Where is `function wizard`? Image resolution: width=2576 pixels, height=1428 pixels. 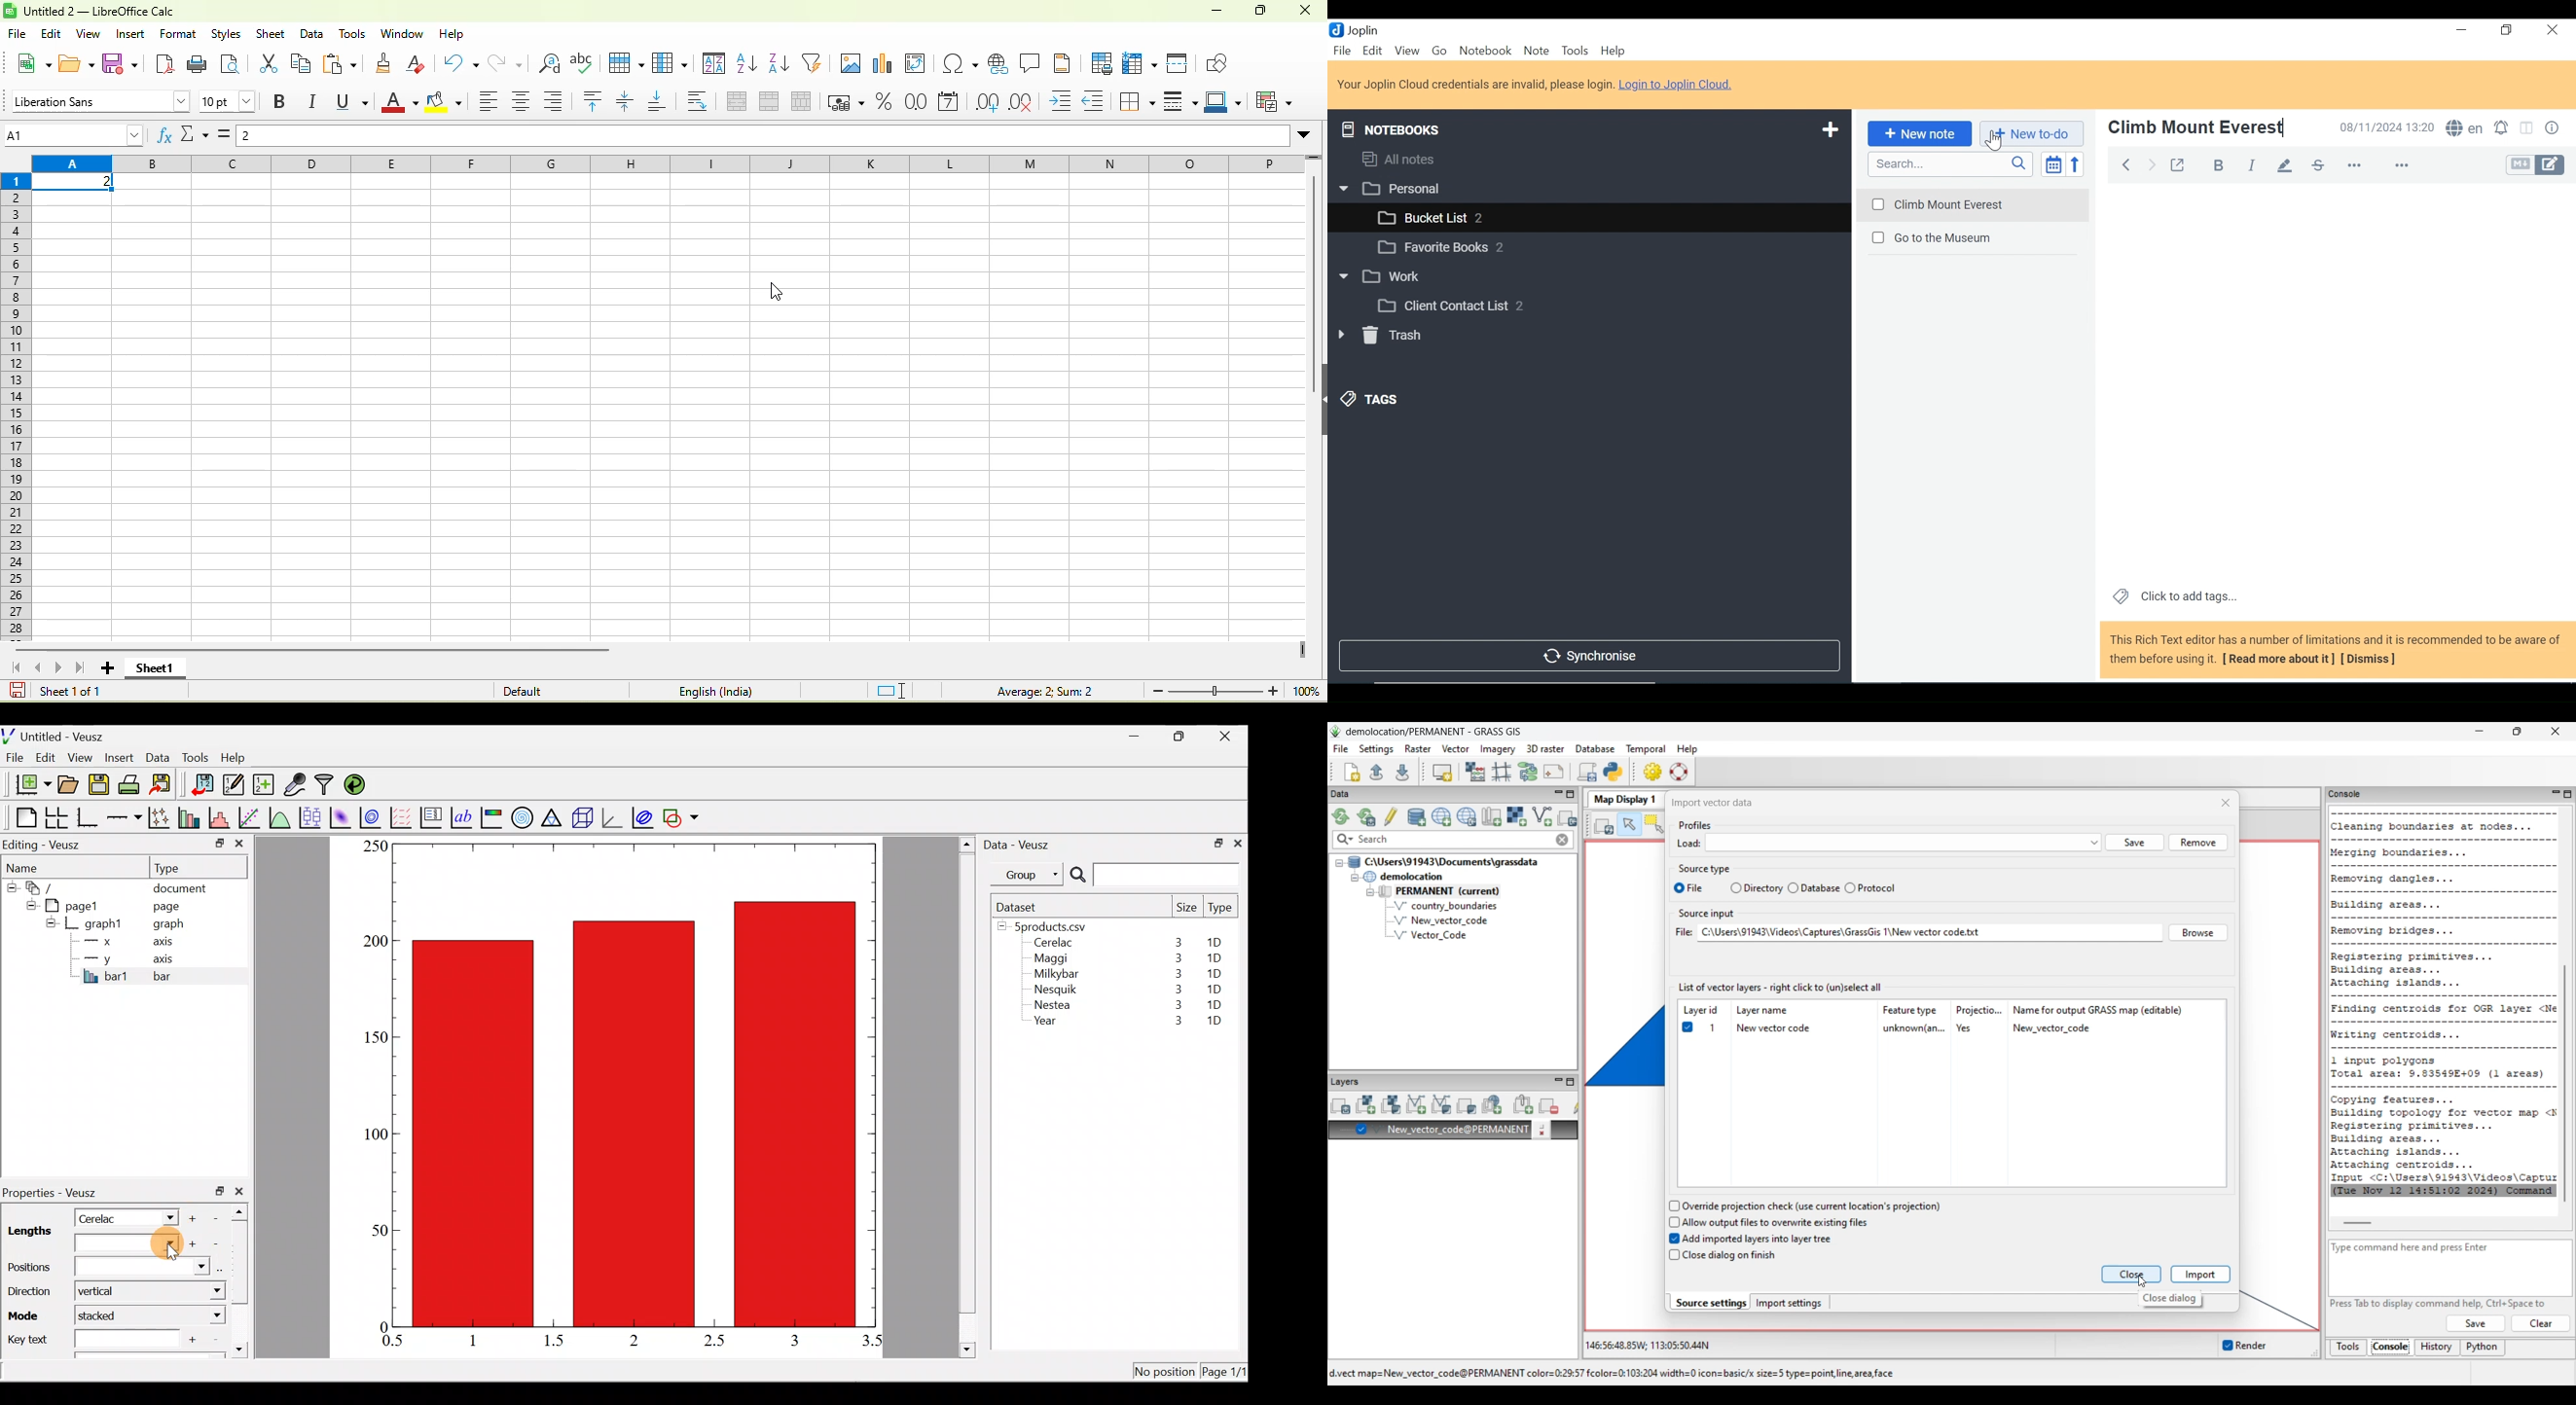
function wizard is located at coordinates (164, 135).